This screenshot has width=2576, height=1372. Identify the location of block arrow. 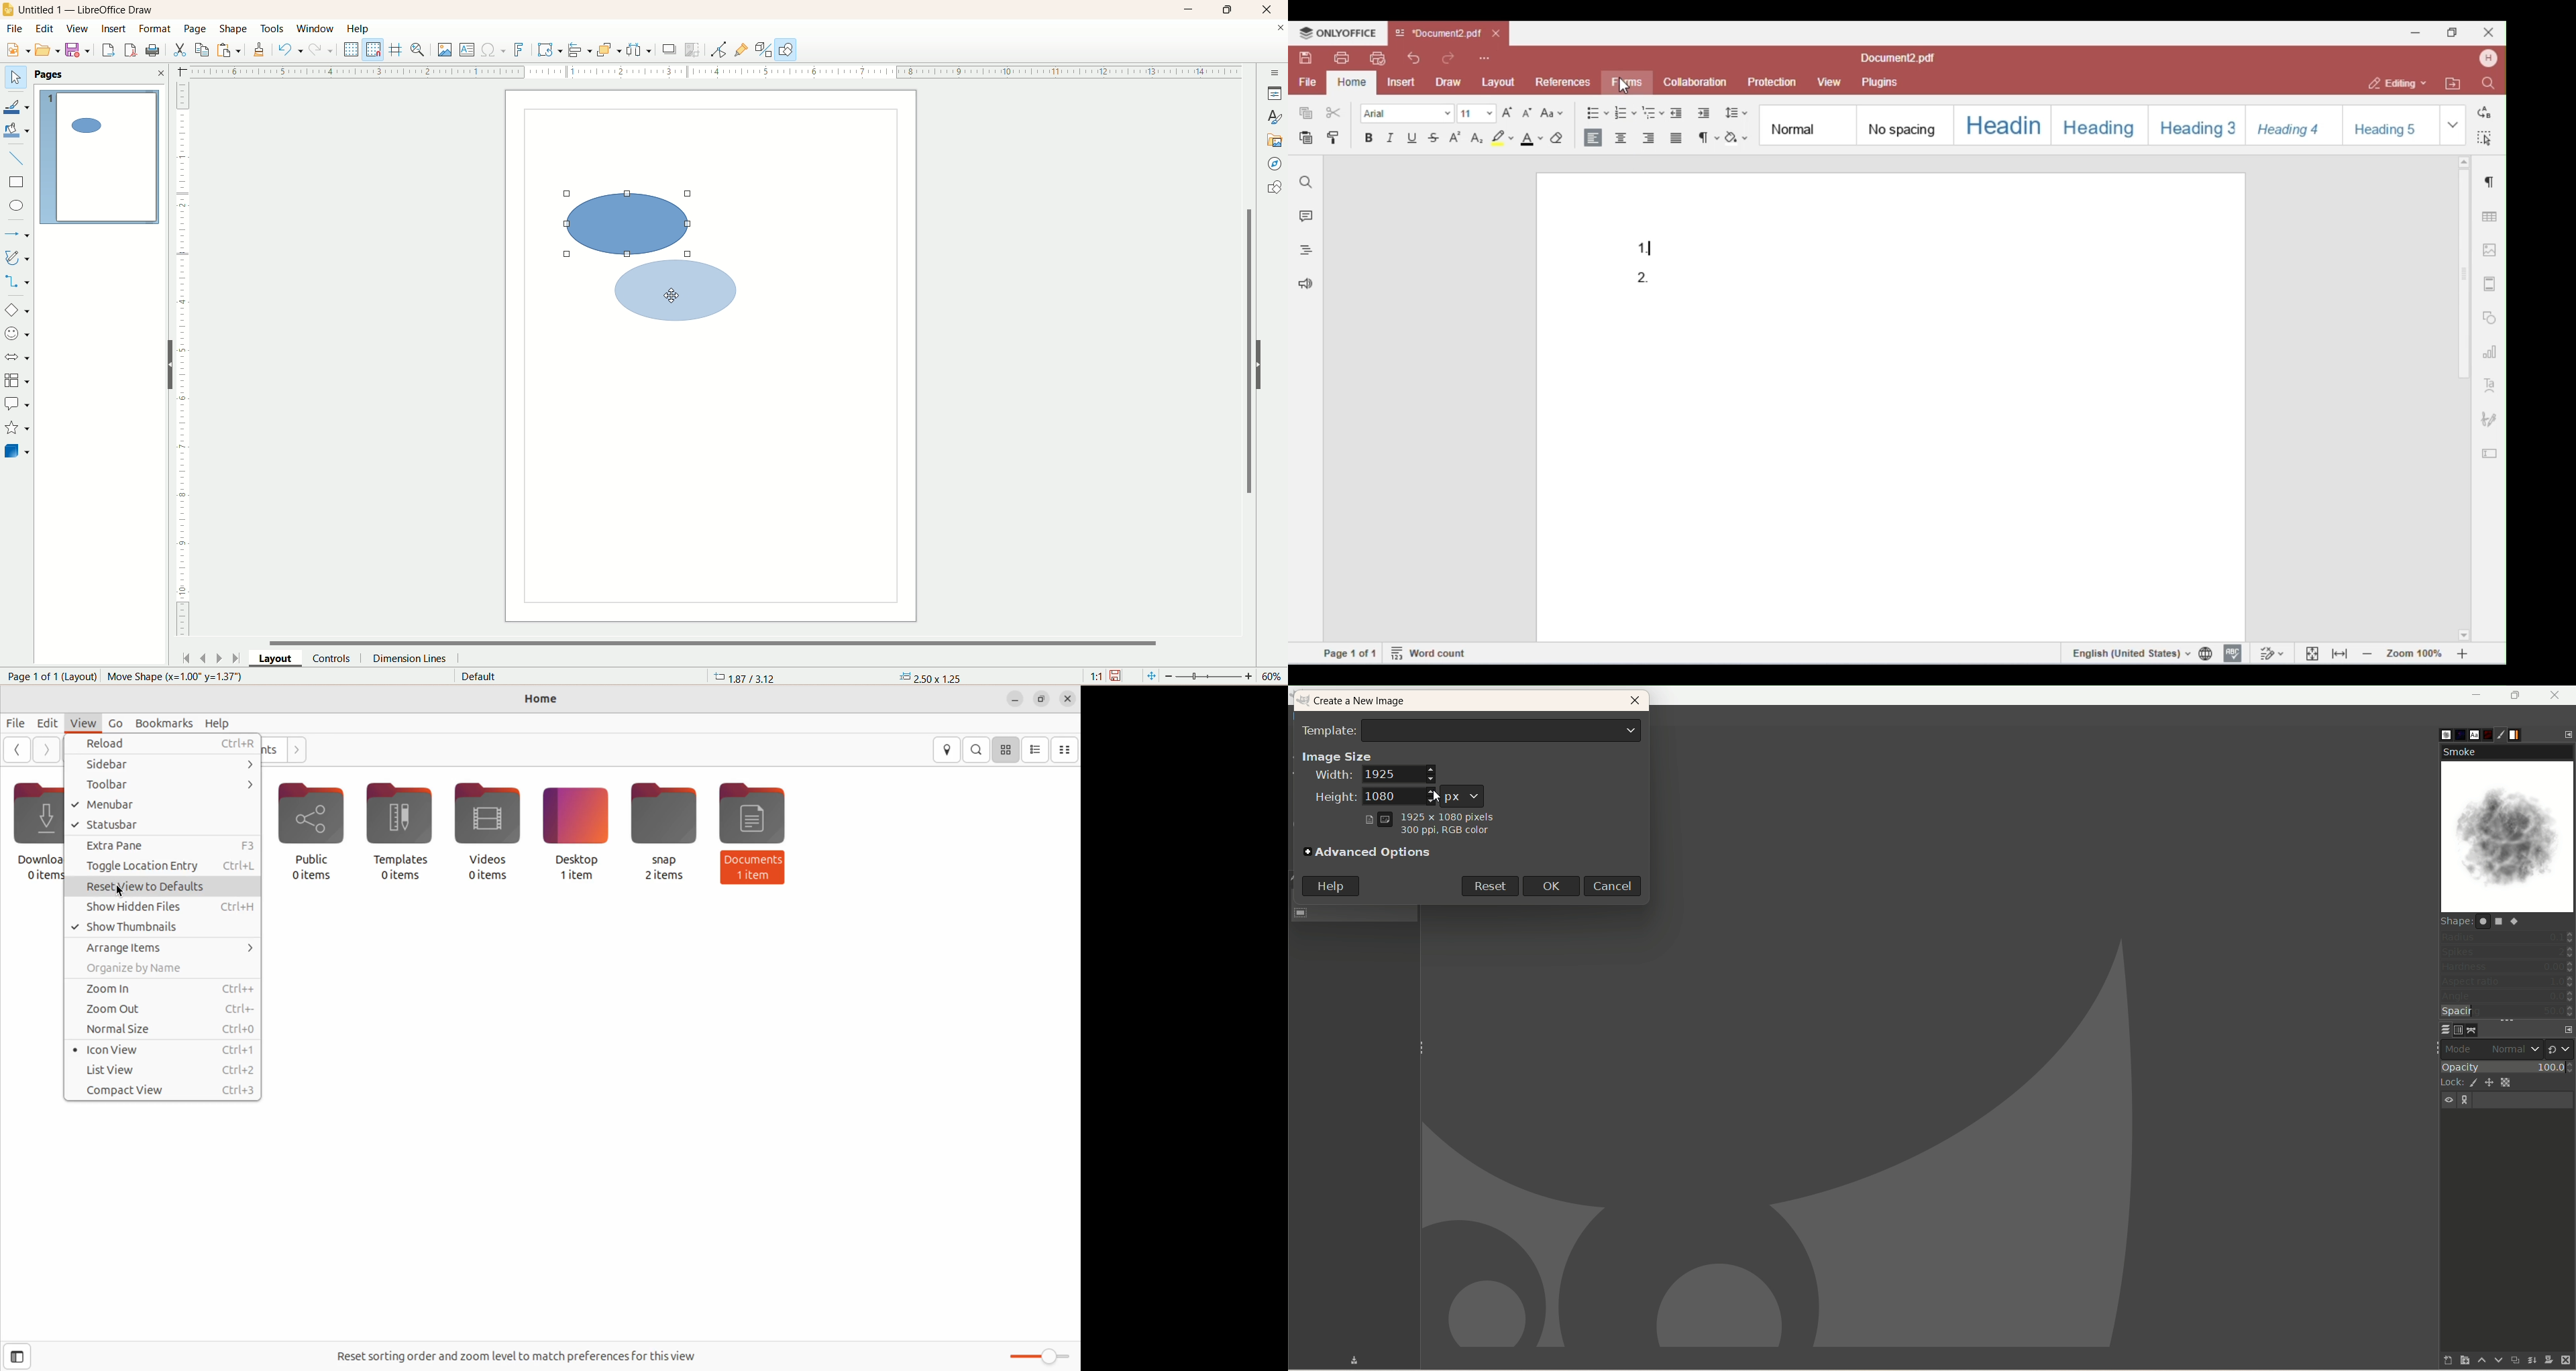
(16, 358).